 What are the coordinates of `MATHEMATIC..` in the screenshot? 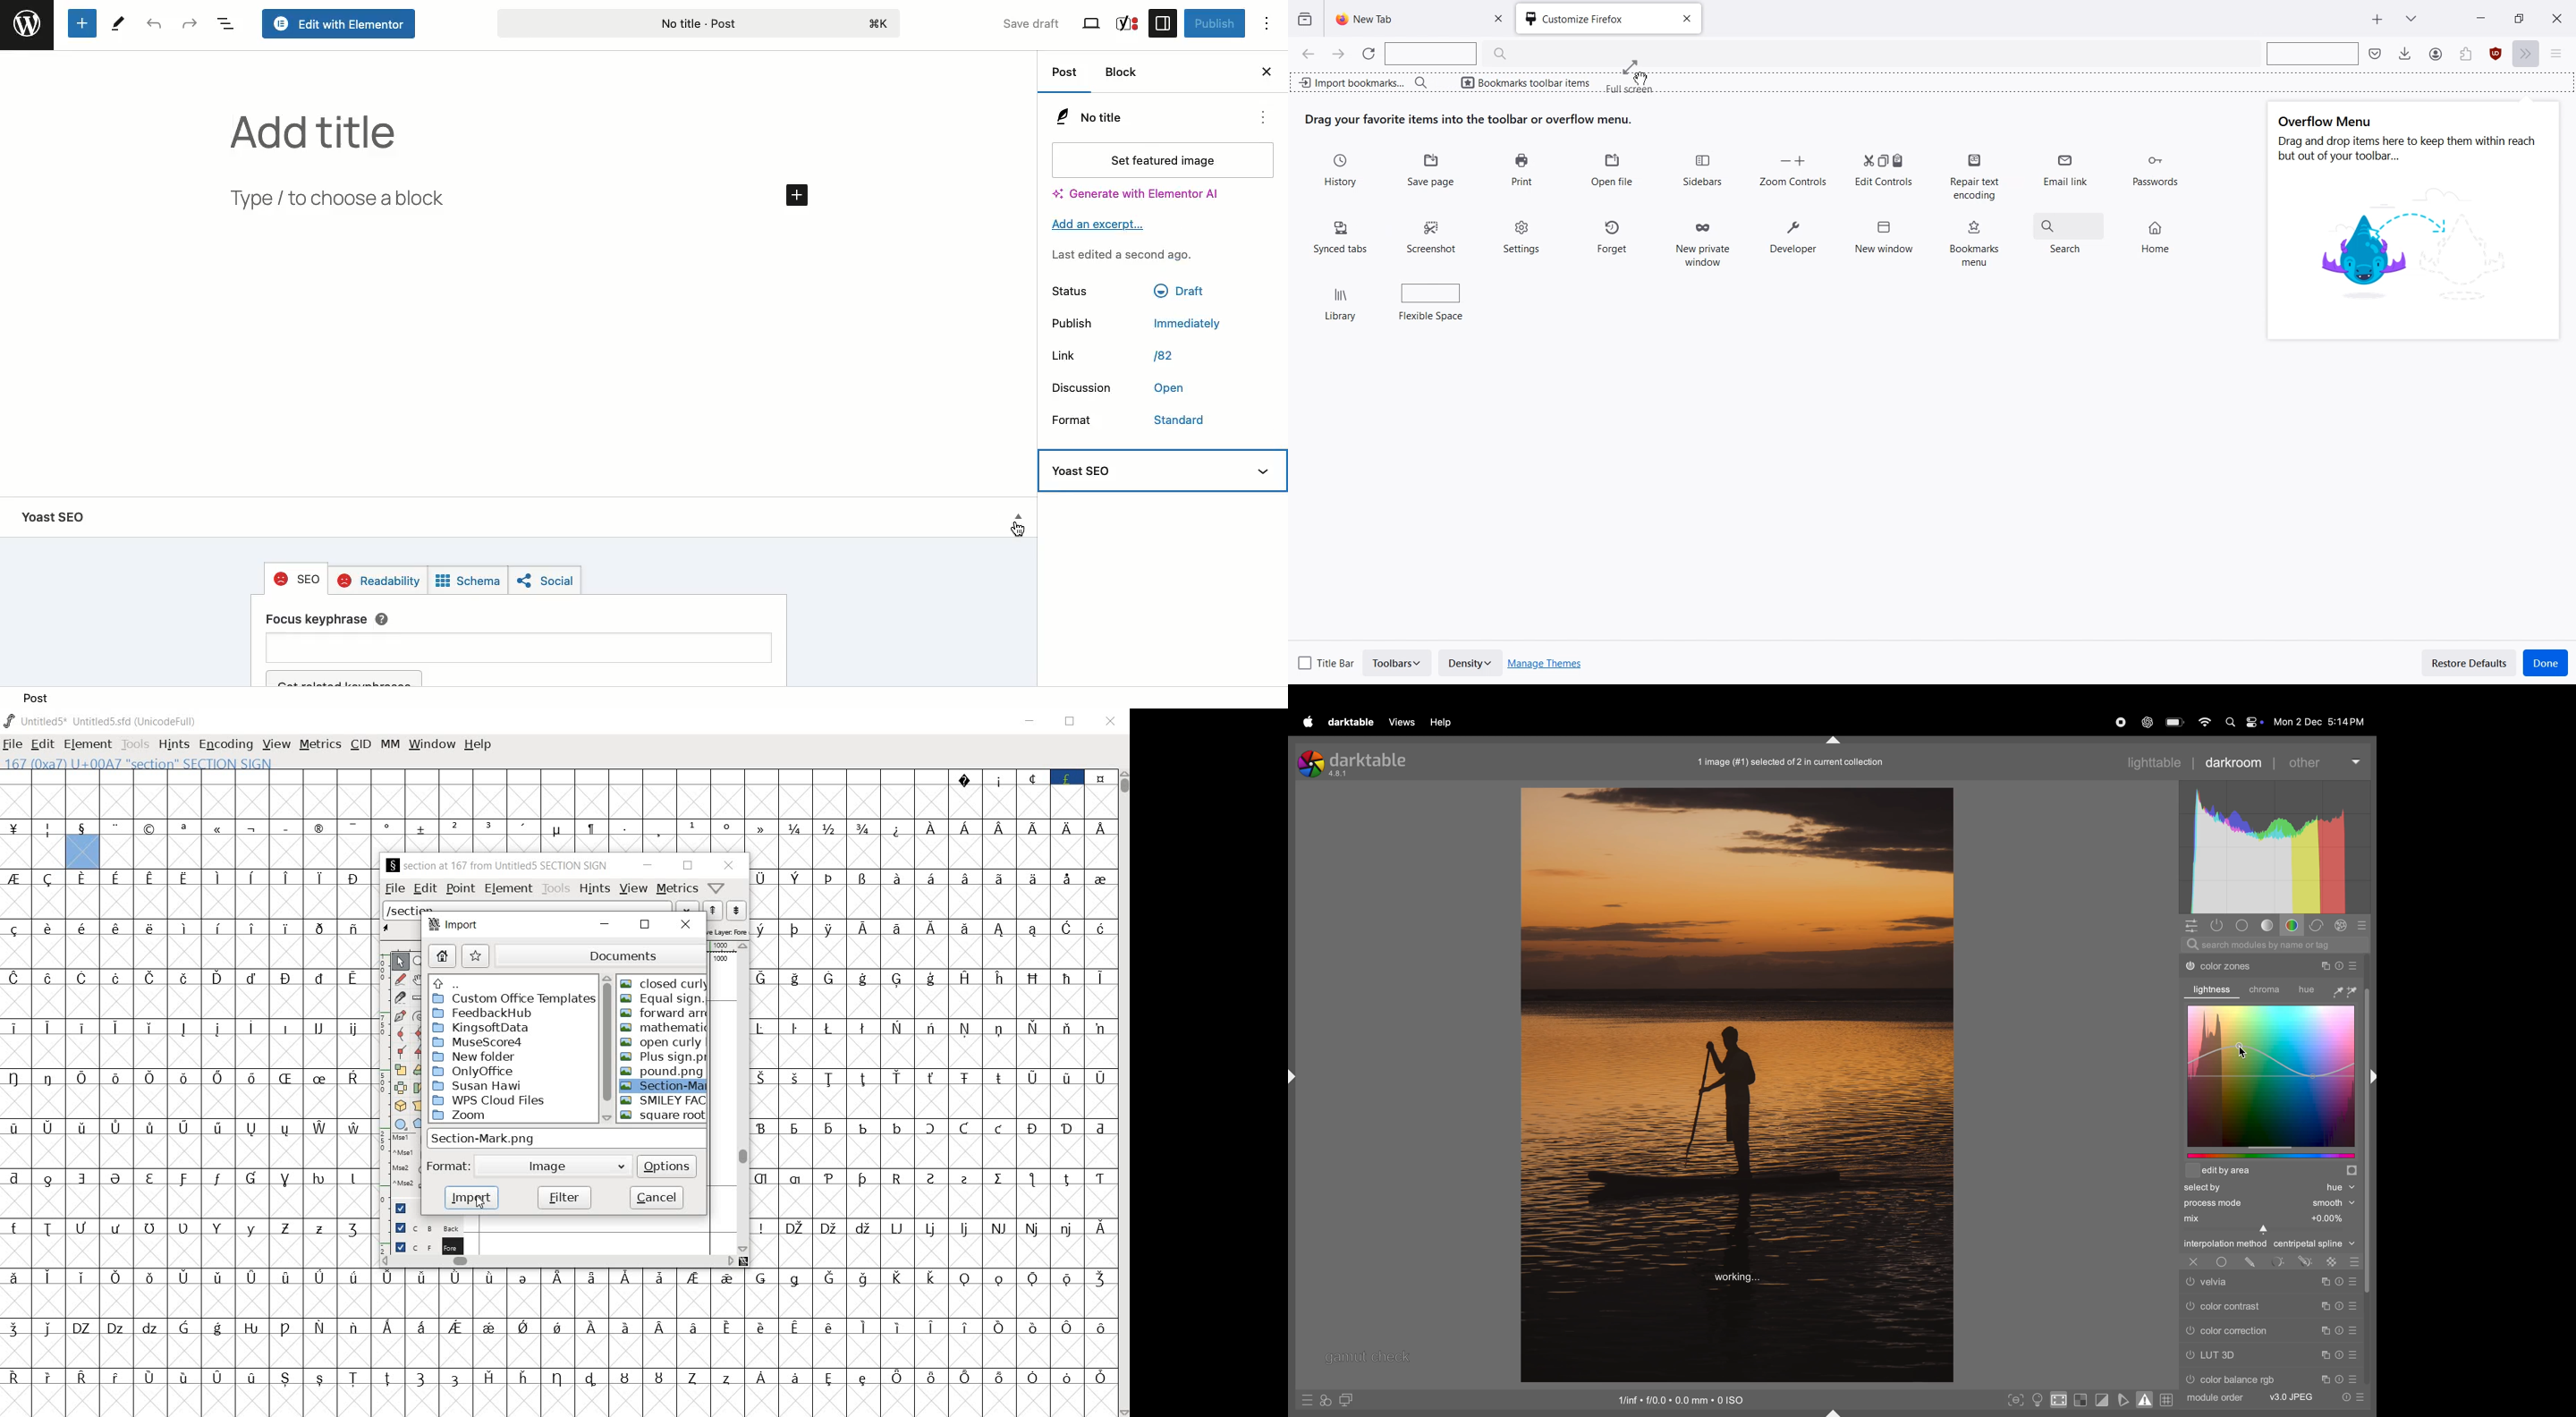 It's located at (665, 1028).